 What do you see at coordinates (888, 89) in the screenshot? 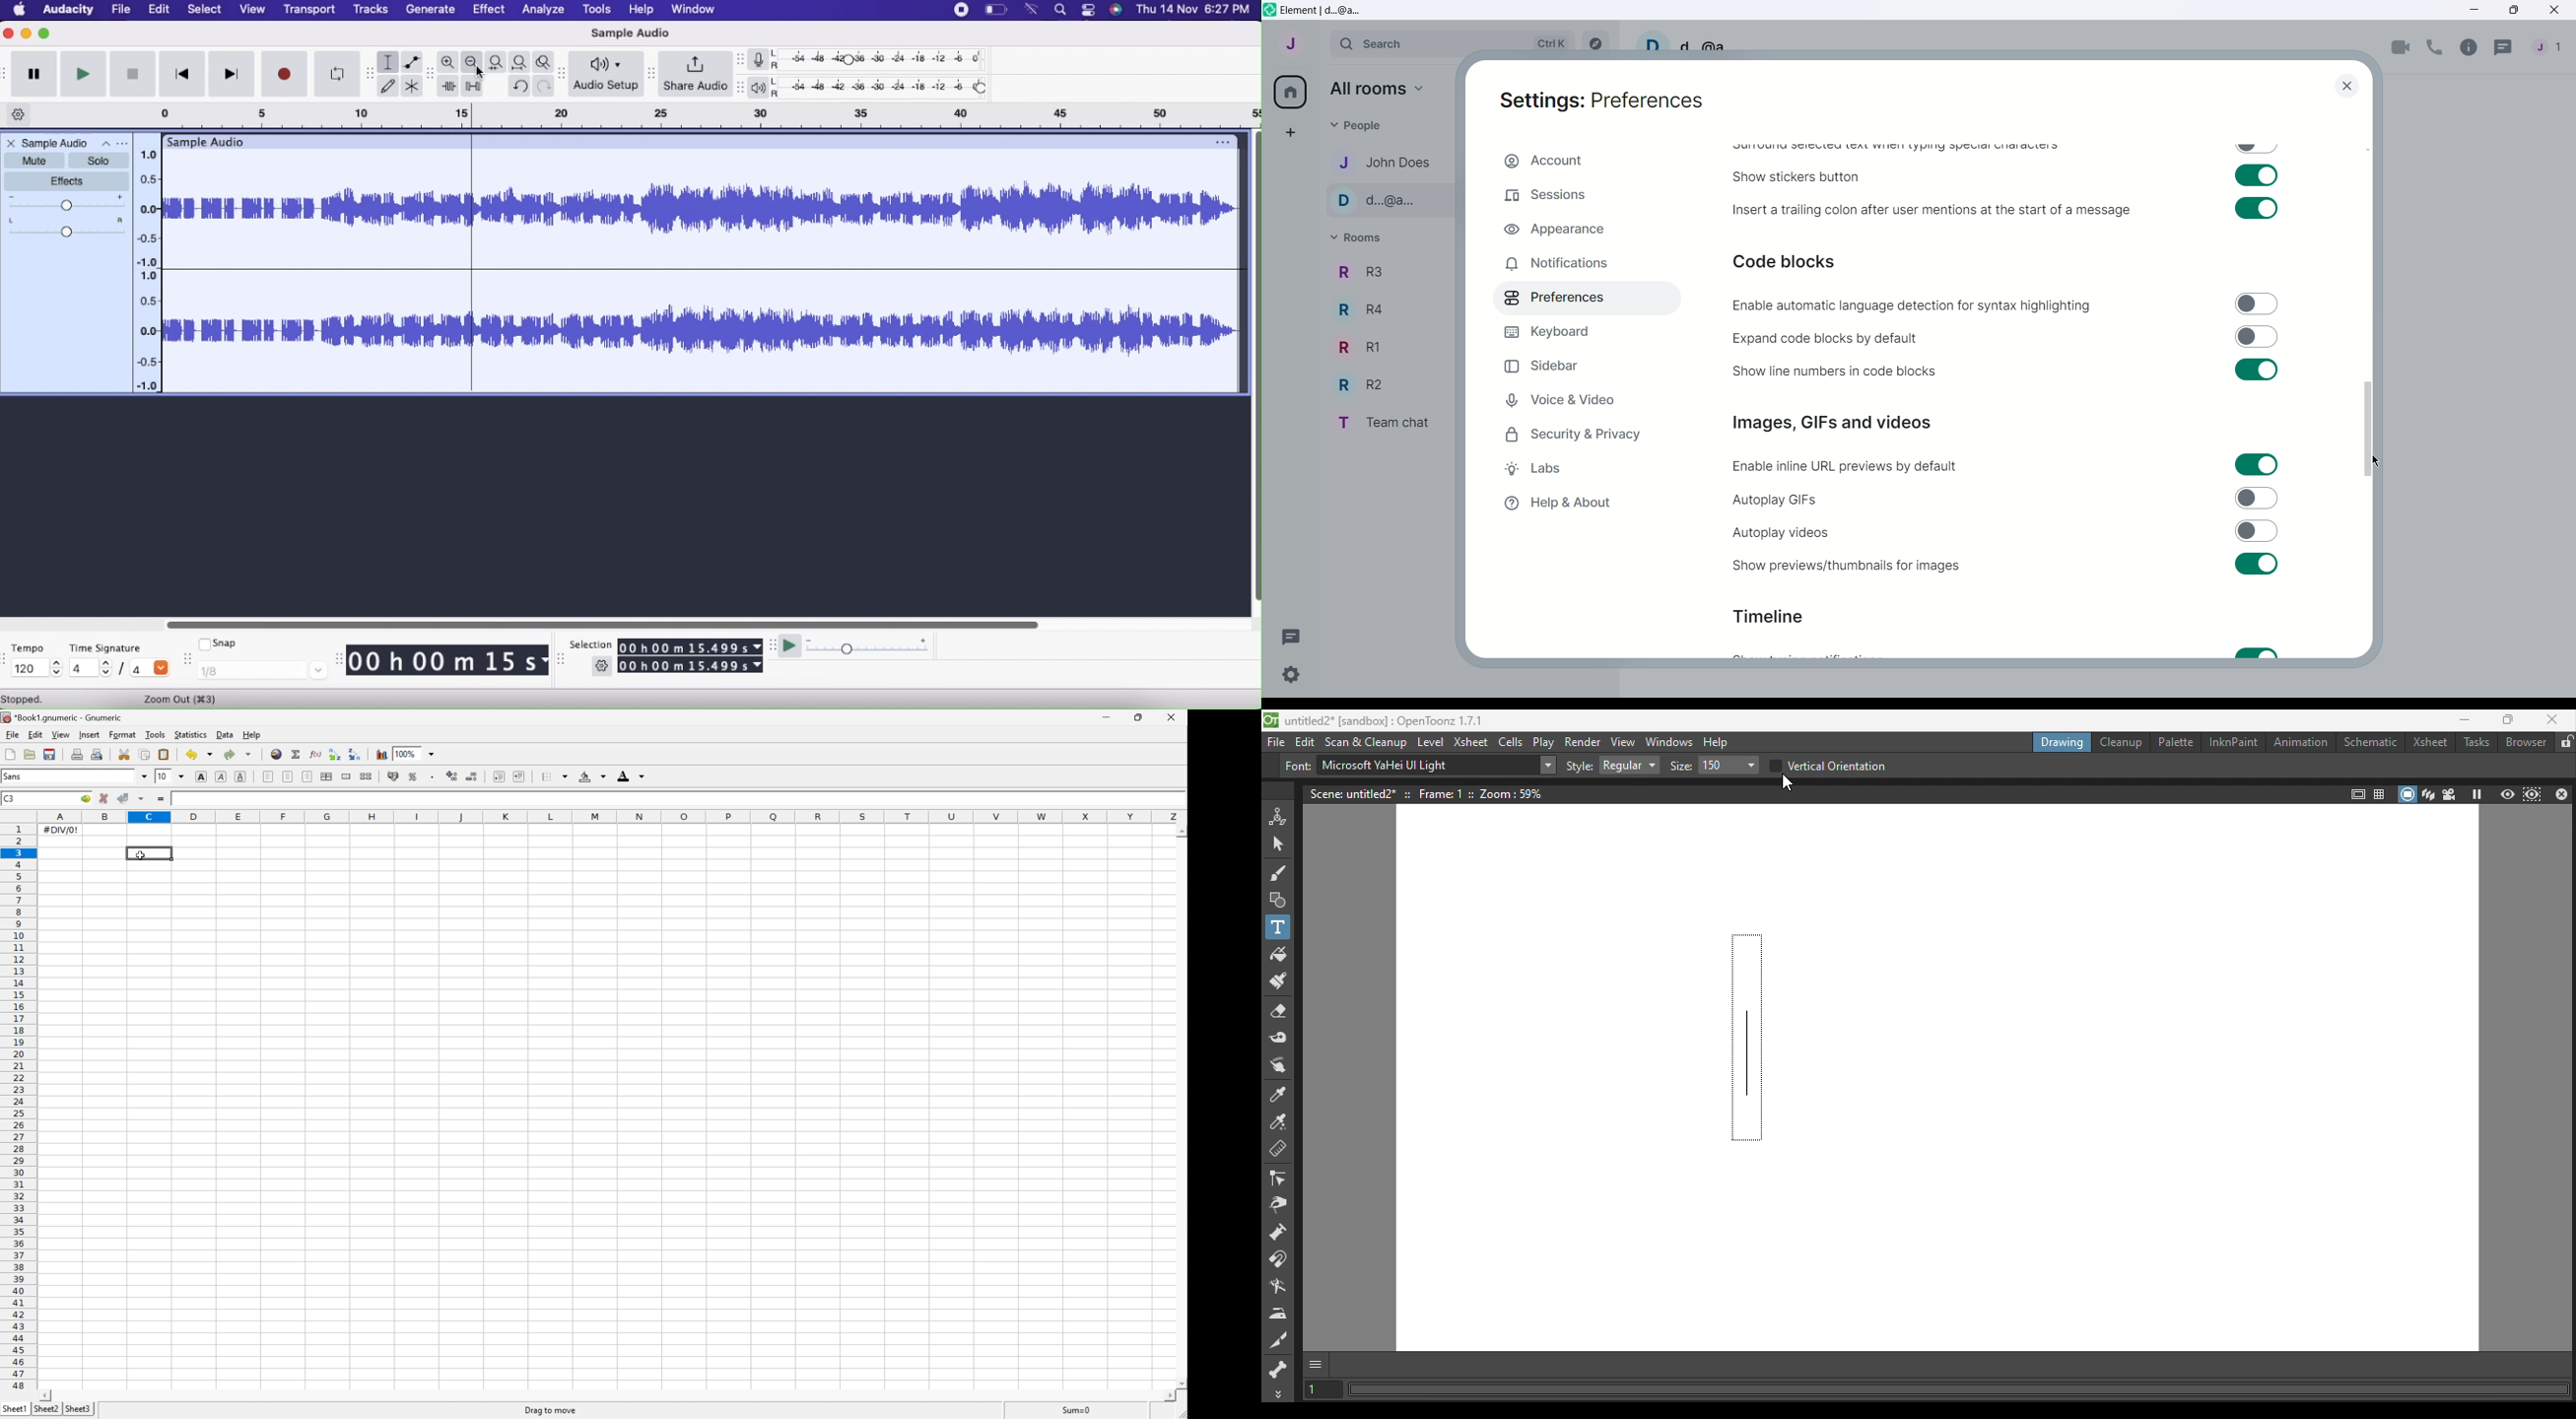
I see `Playback level` at bounding box center [888, 89].